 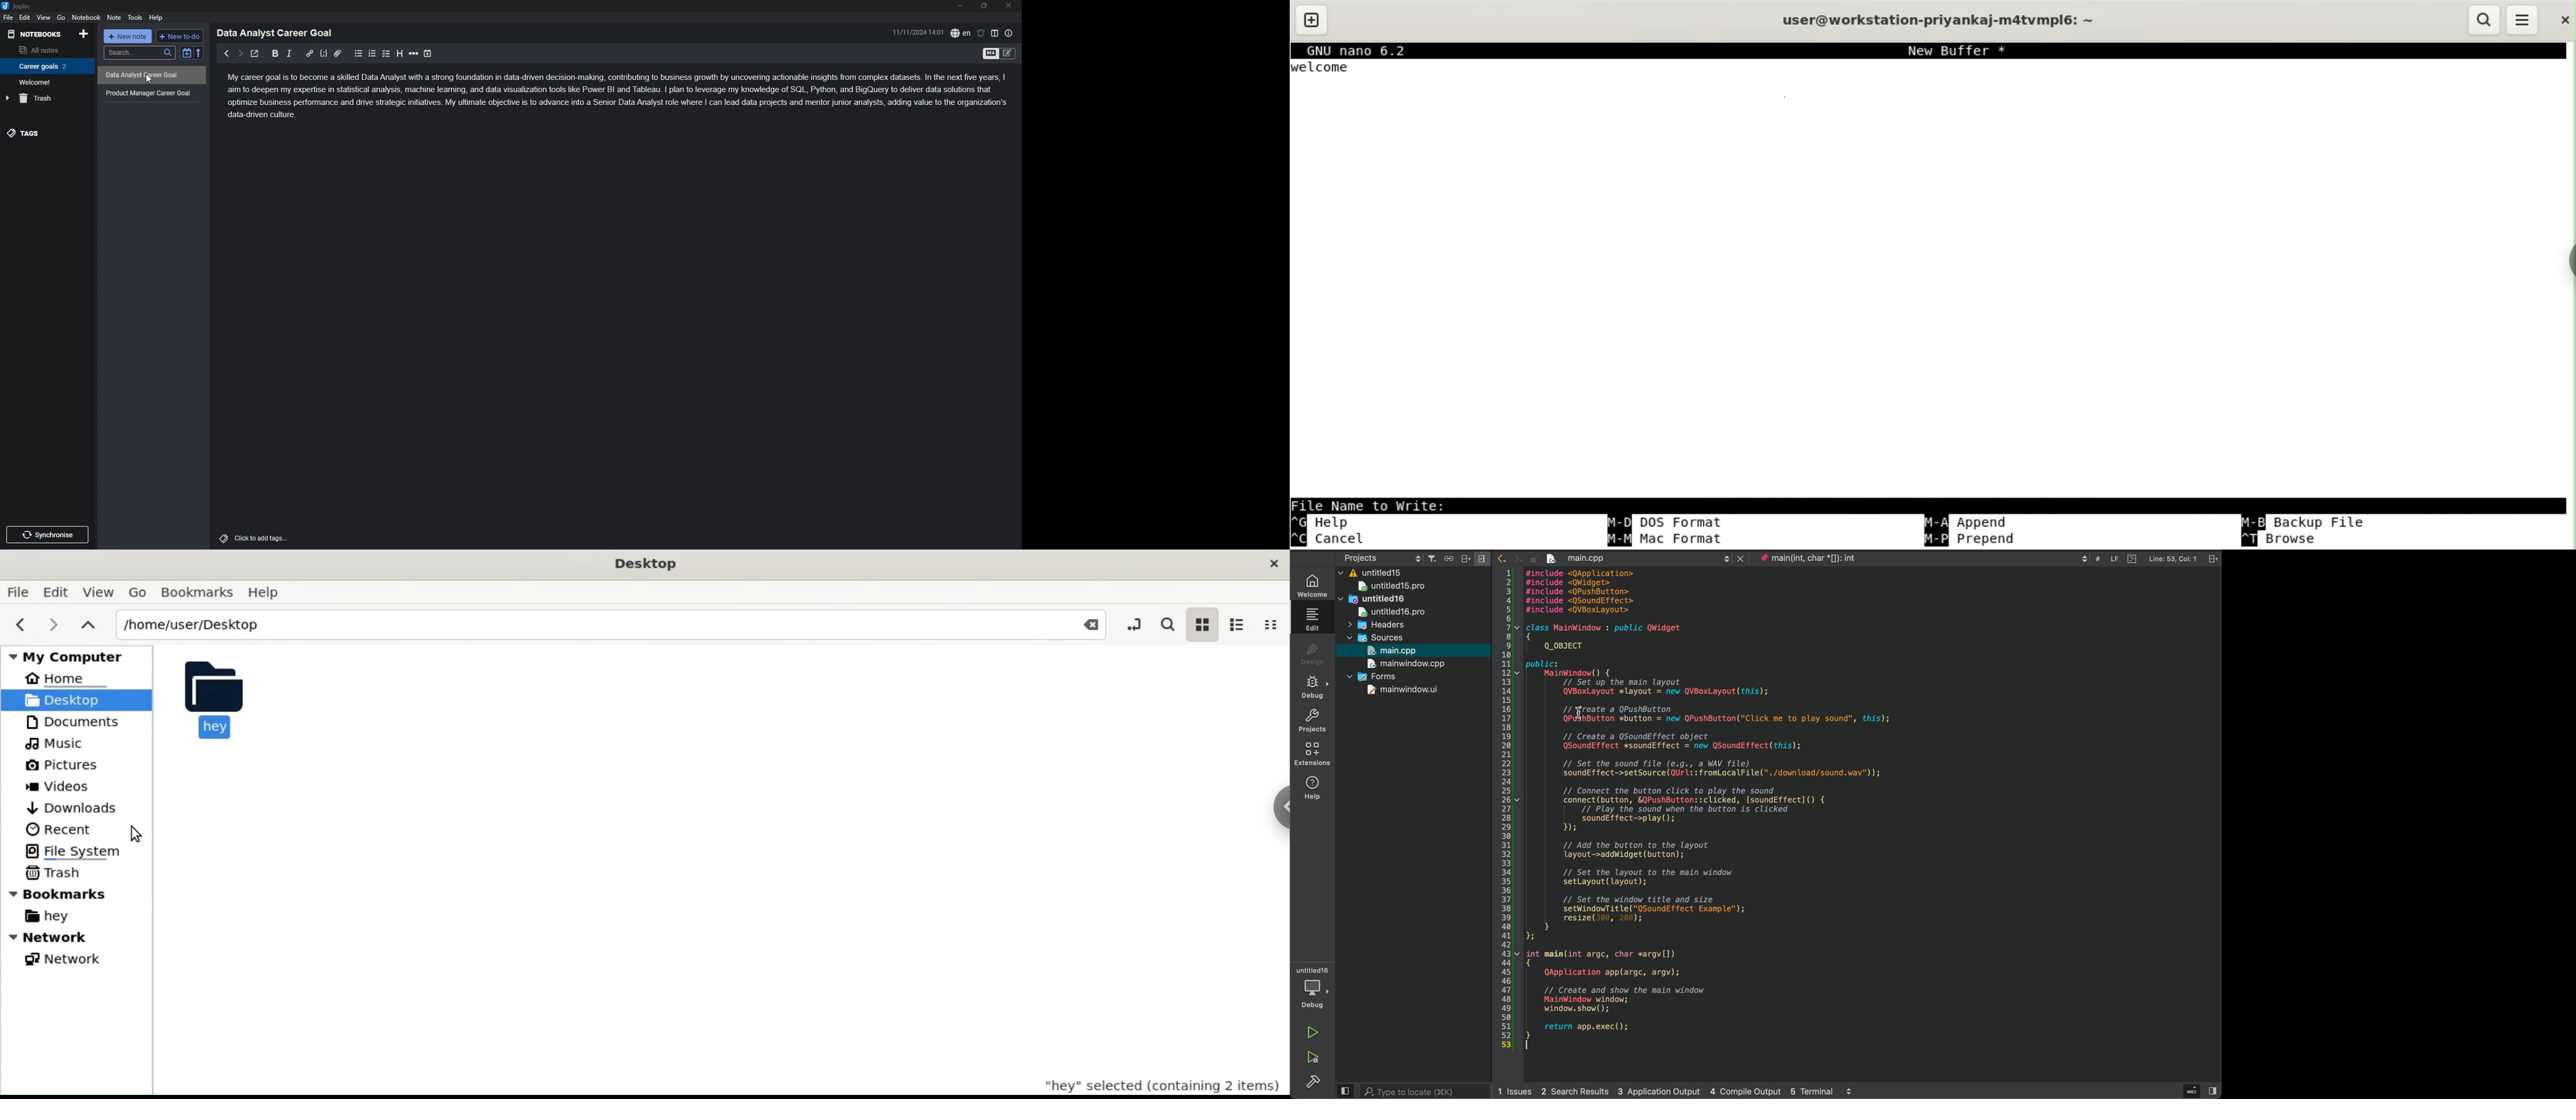 I want to click on Product Manager Career Goal, so click(x=152, y=93).